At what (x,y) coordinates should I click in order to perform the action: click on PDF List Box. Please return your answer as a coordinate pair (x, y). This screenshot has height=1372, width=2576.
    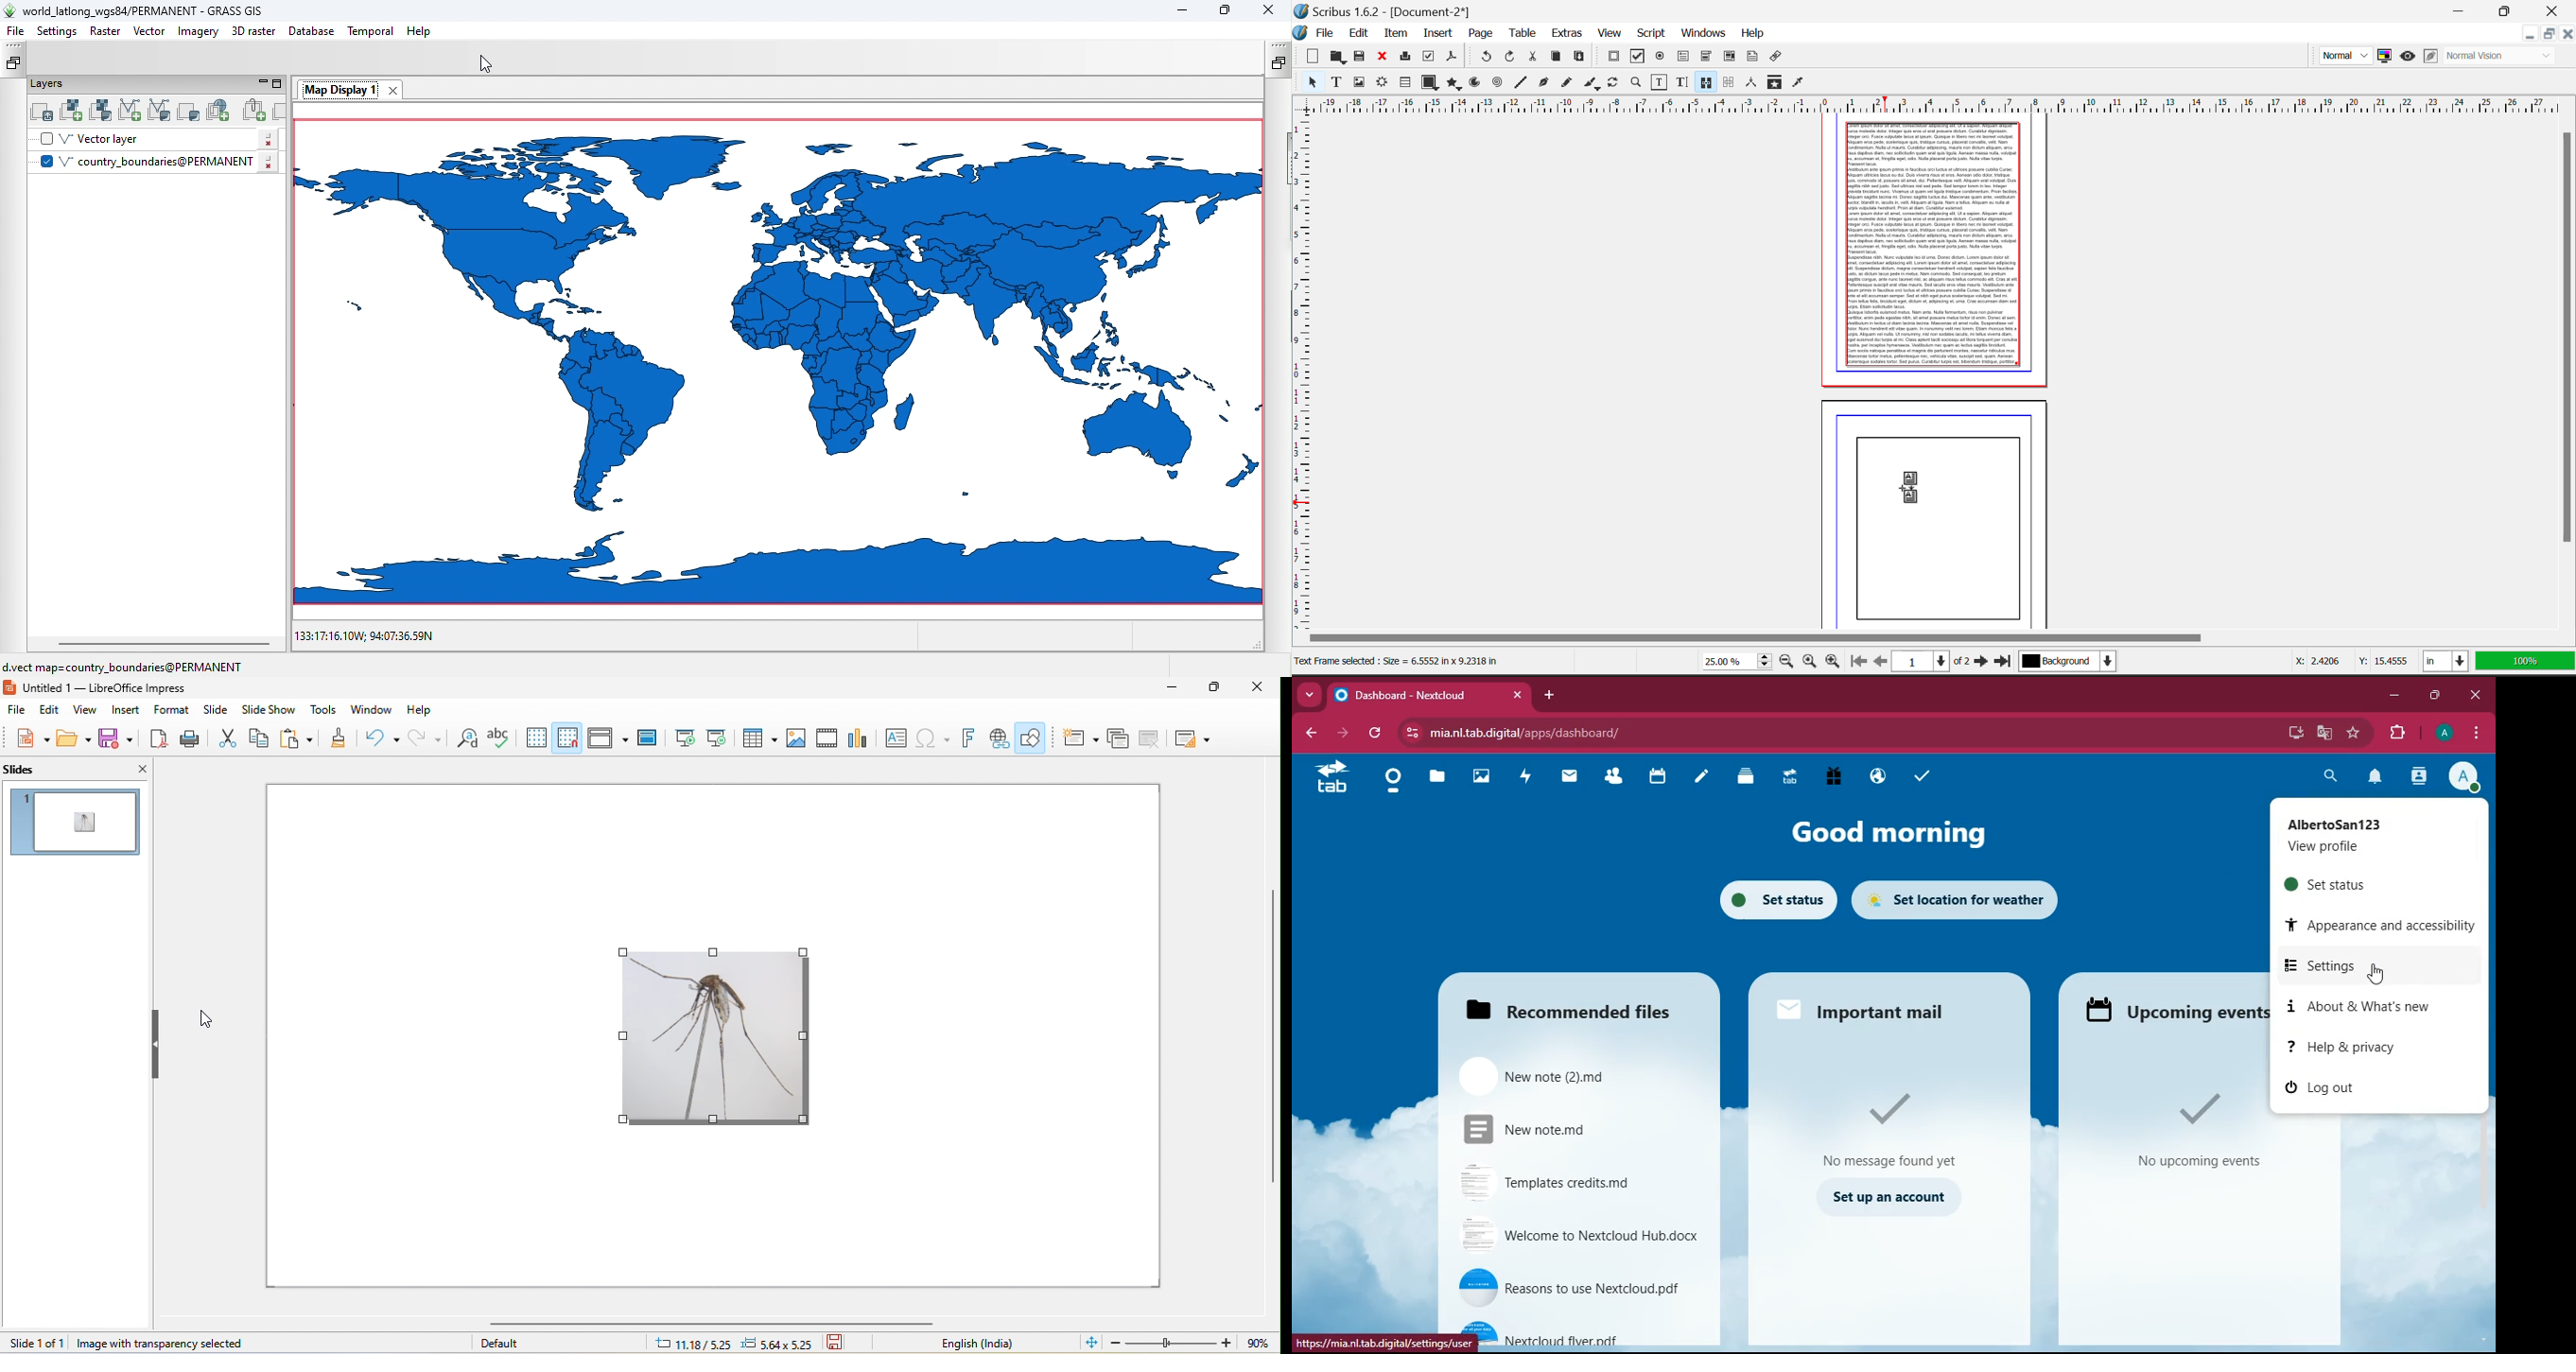
    Looking at the image, I should click on (1730, 57).